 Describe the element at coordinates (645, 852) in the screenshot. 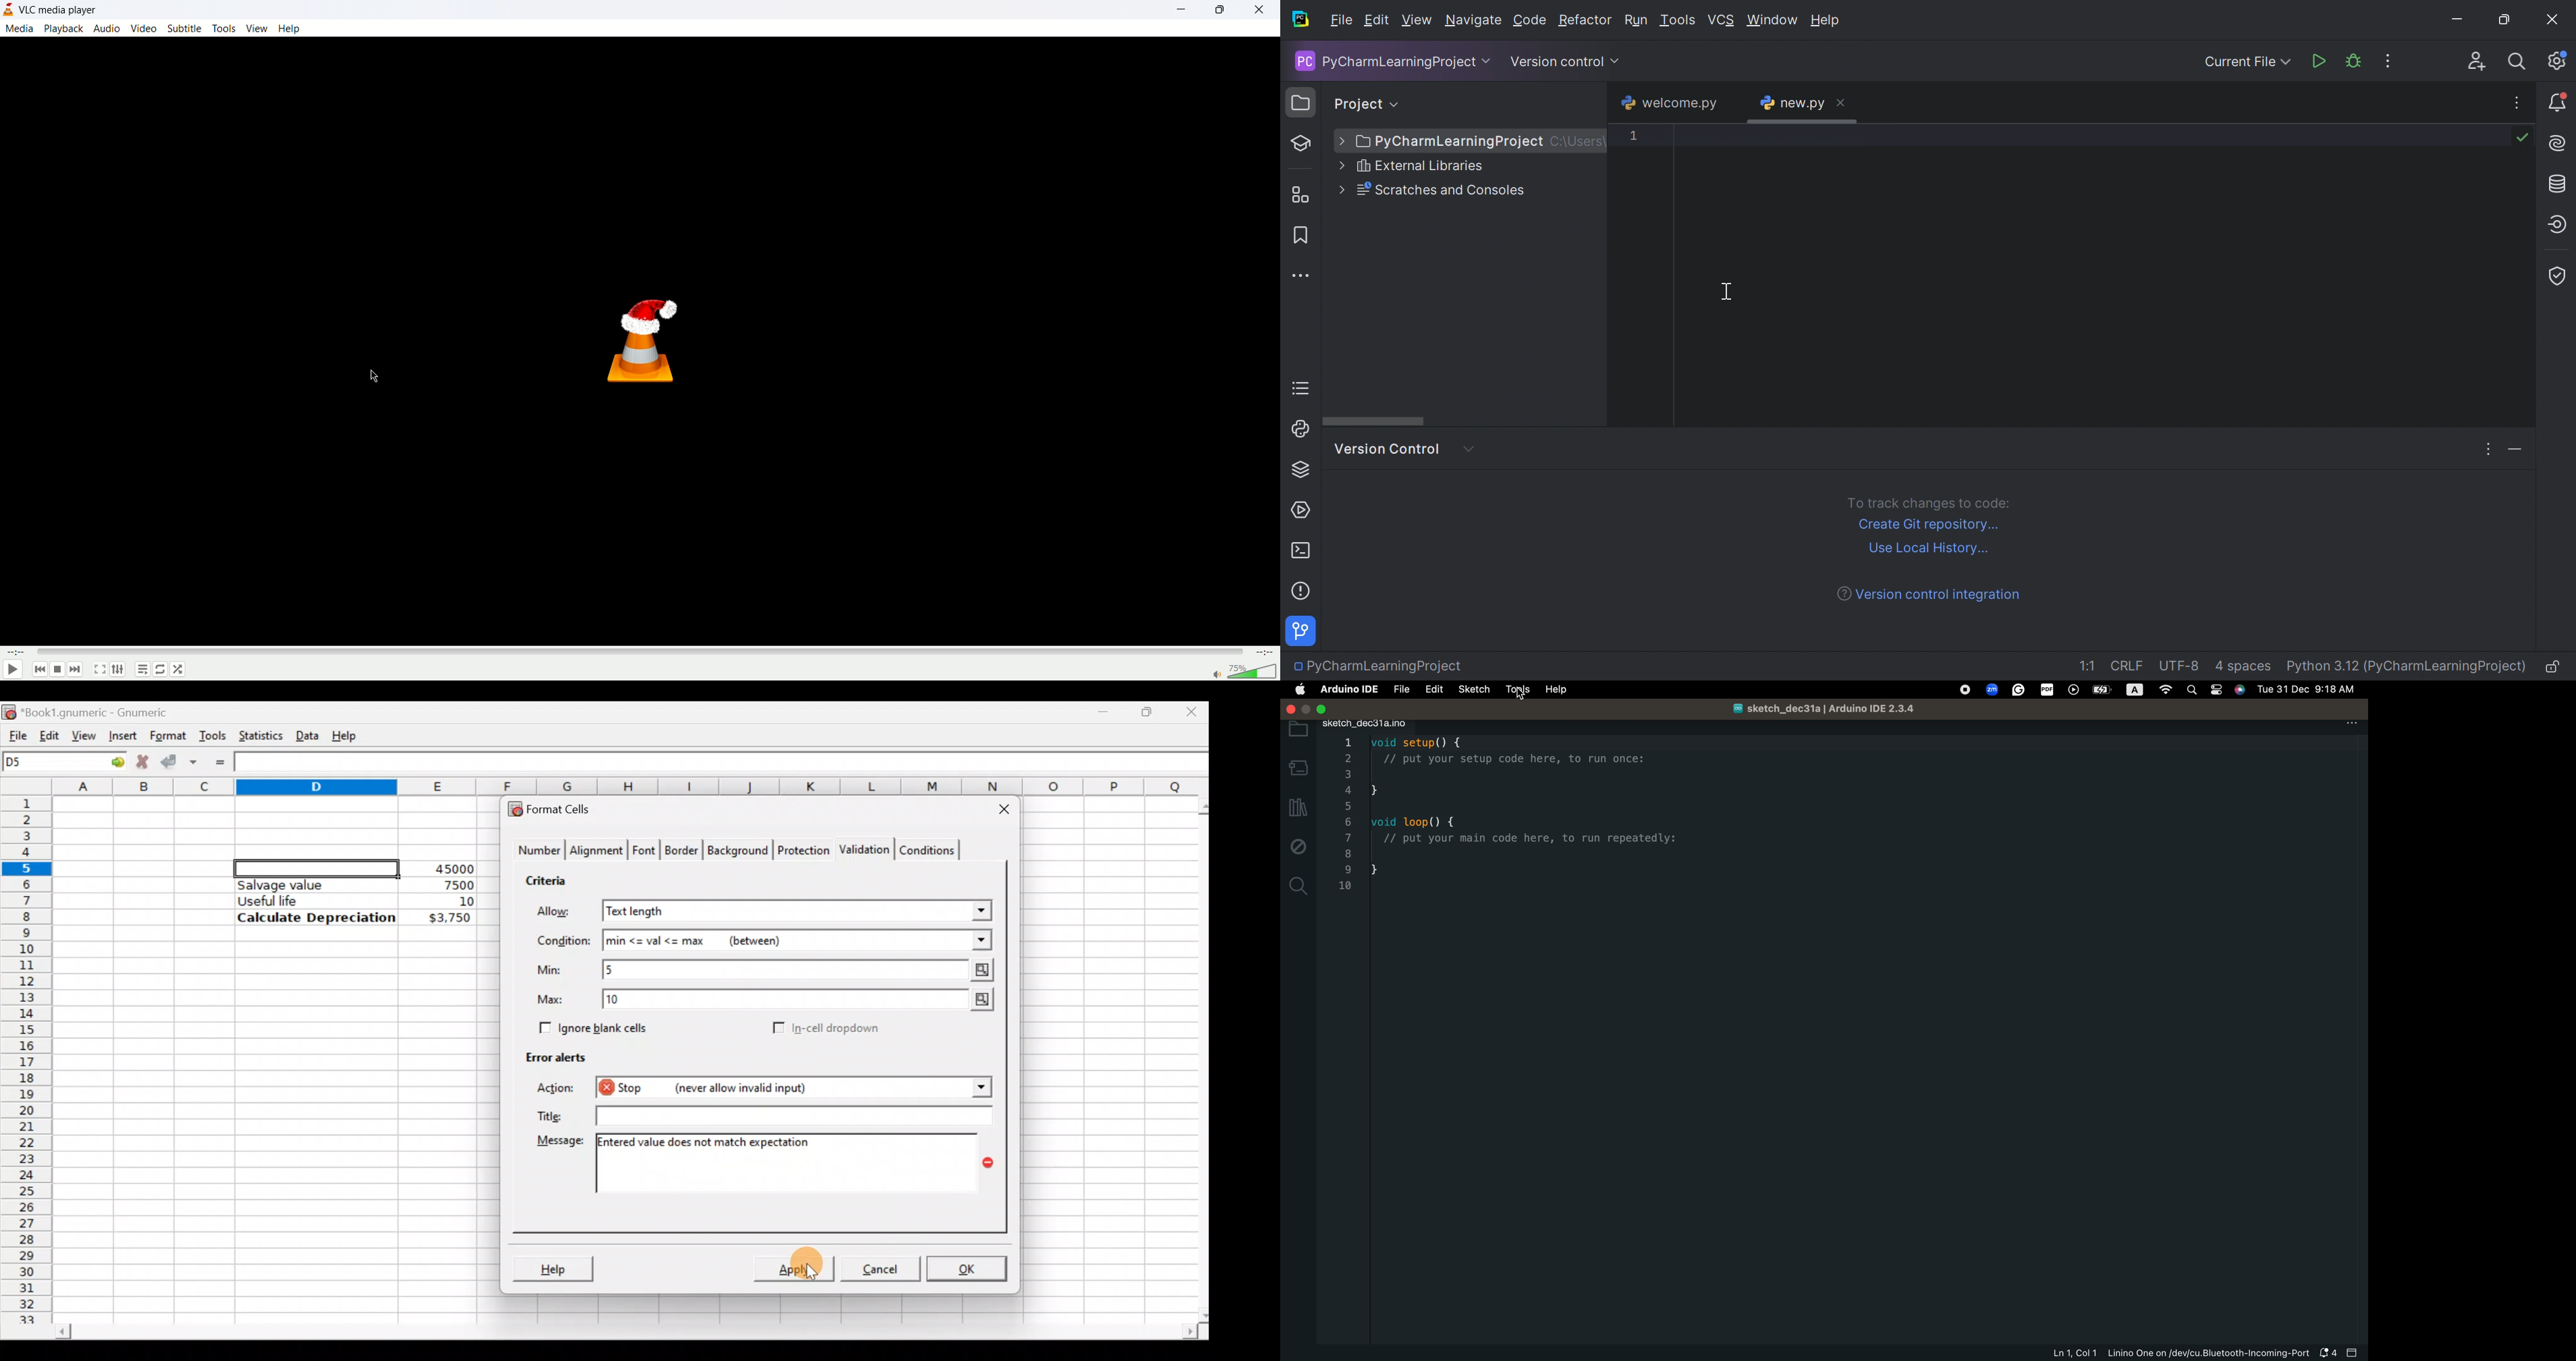

I see `Font` at that location.